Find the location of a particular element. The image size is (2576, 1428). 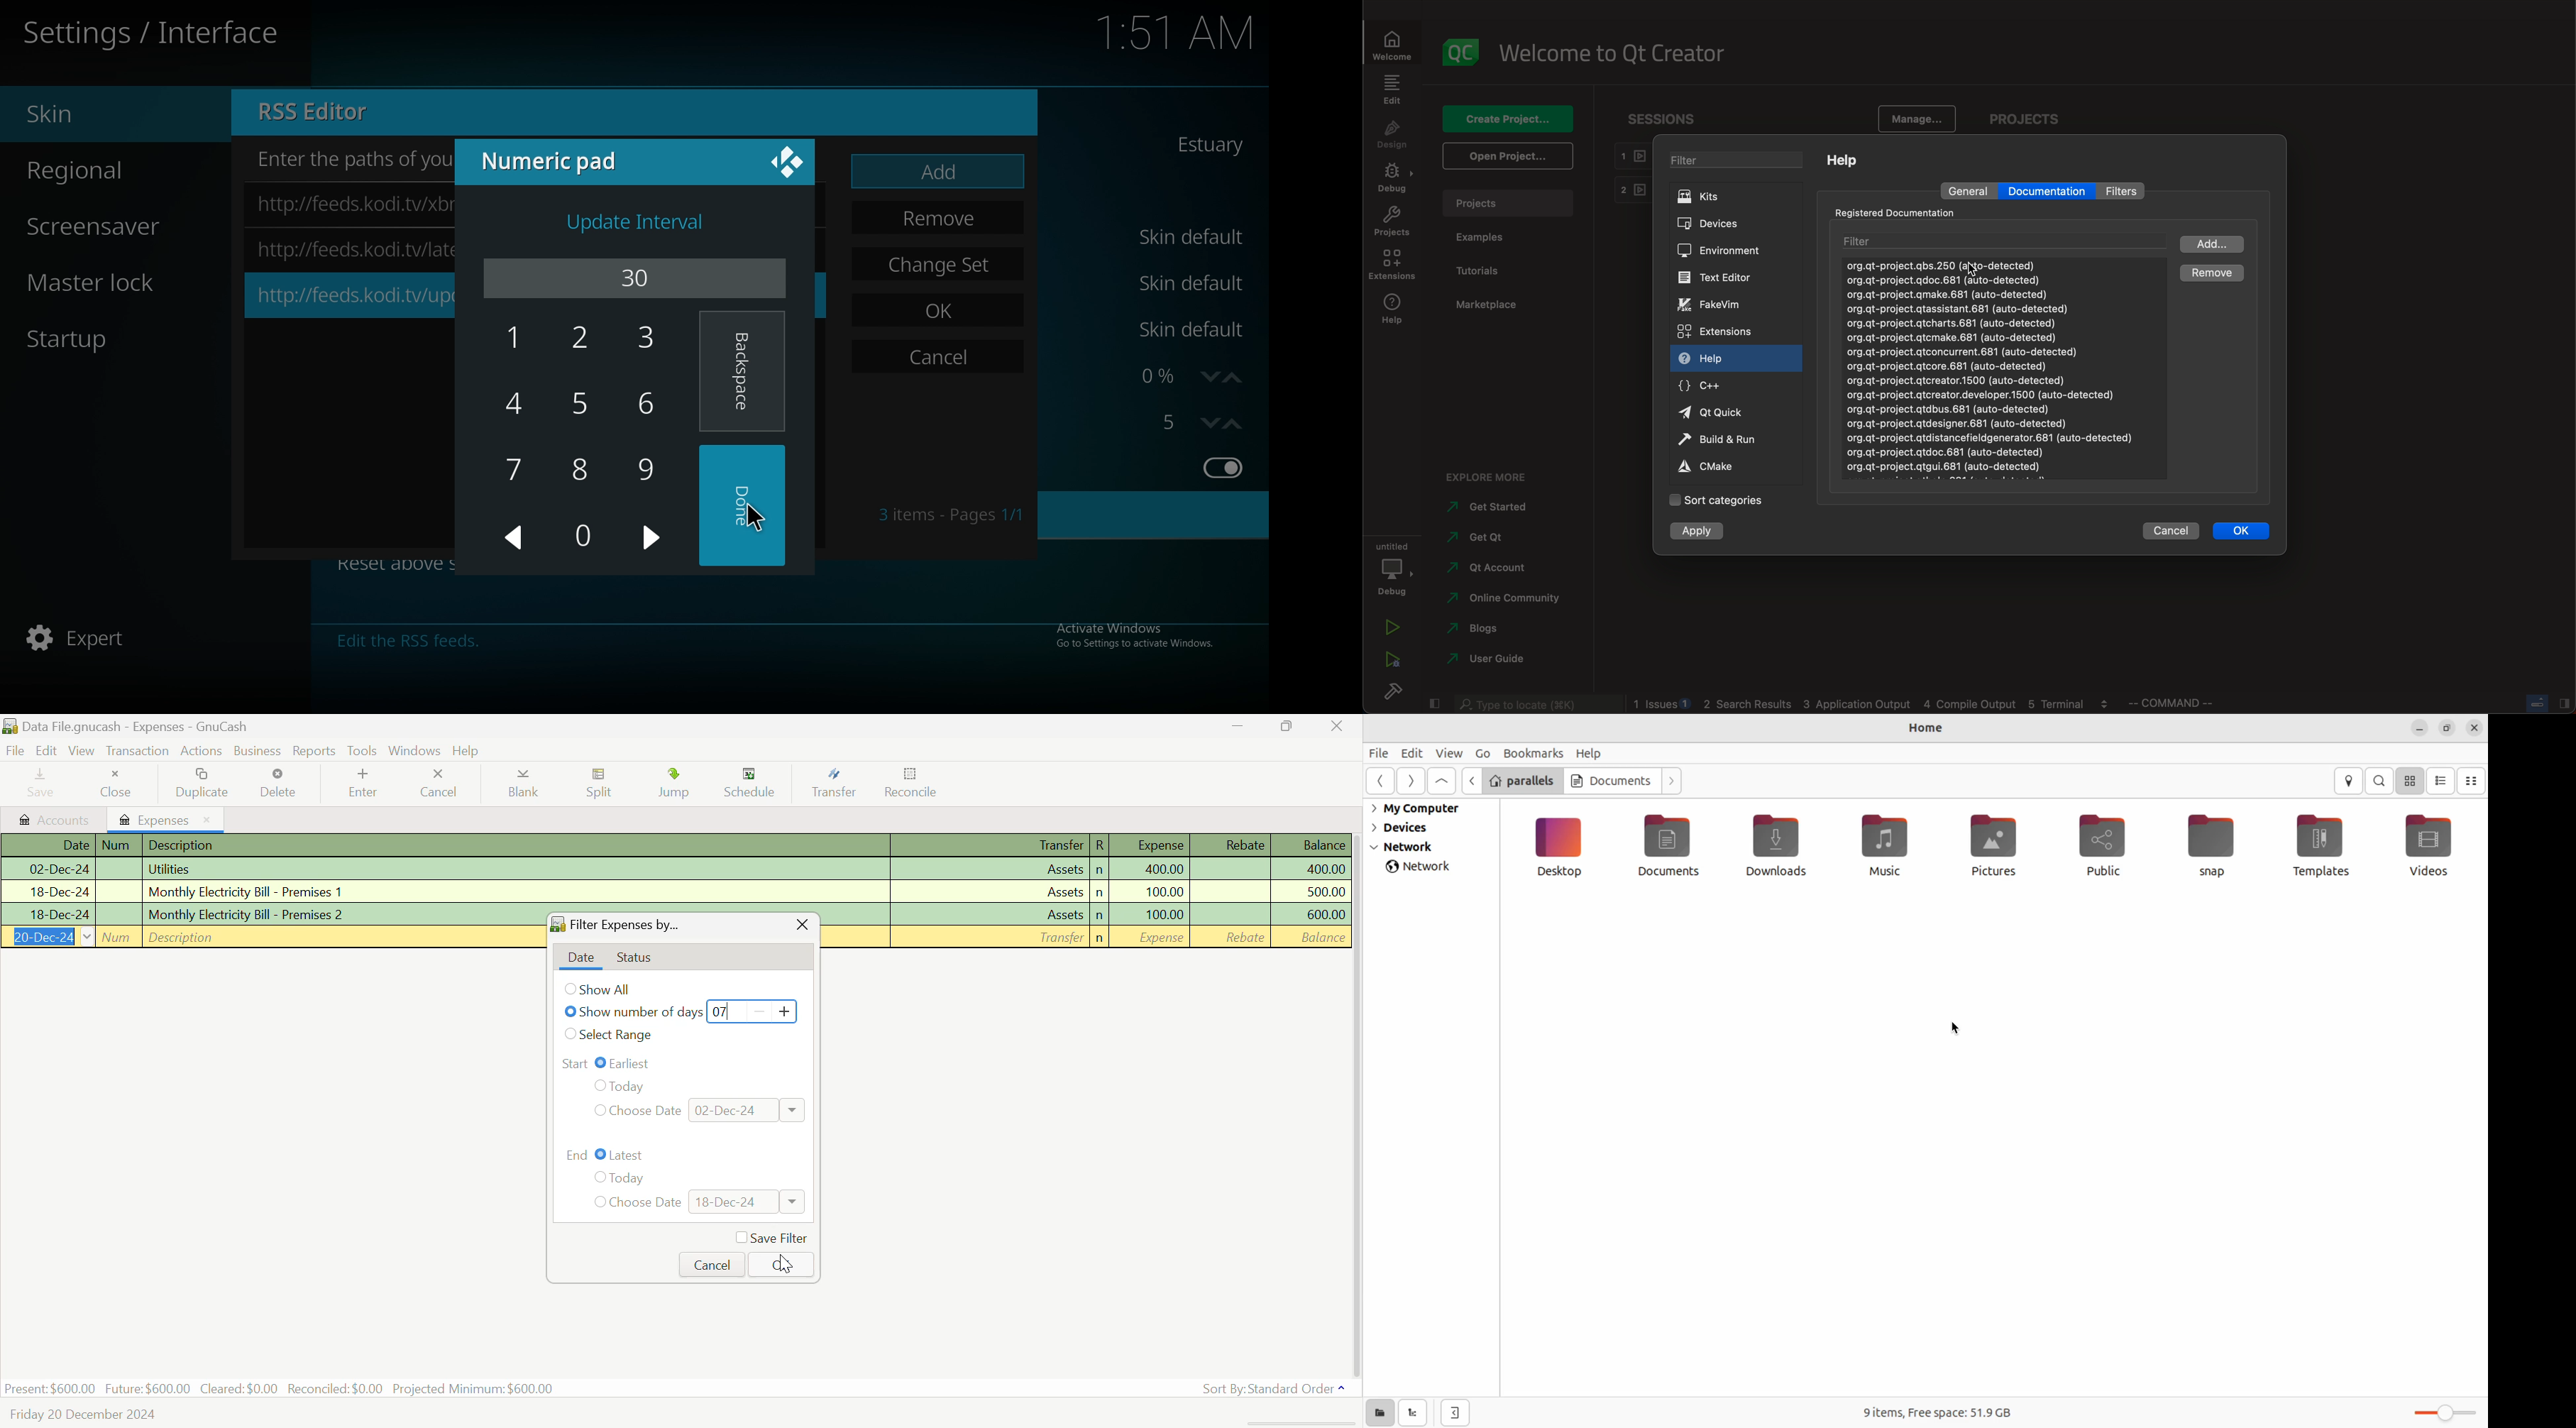

Cancel is located at coordinates (711, 1265).